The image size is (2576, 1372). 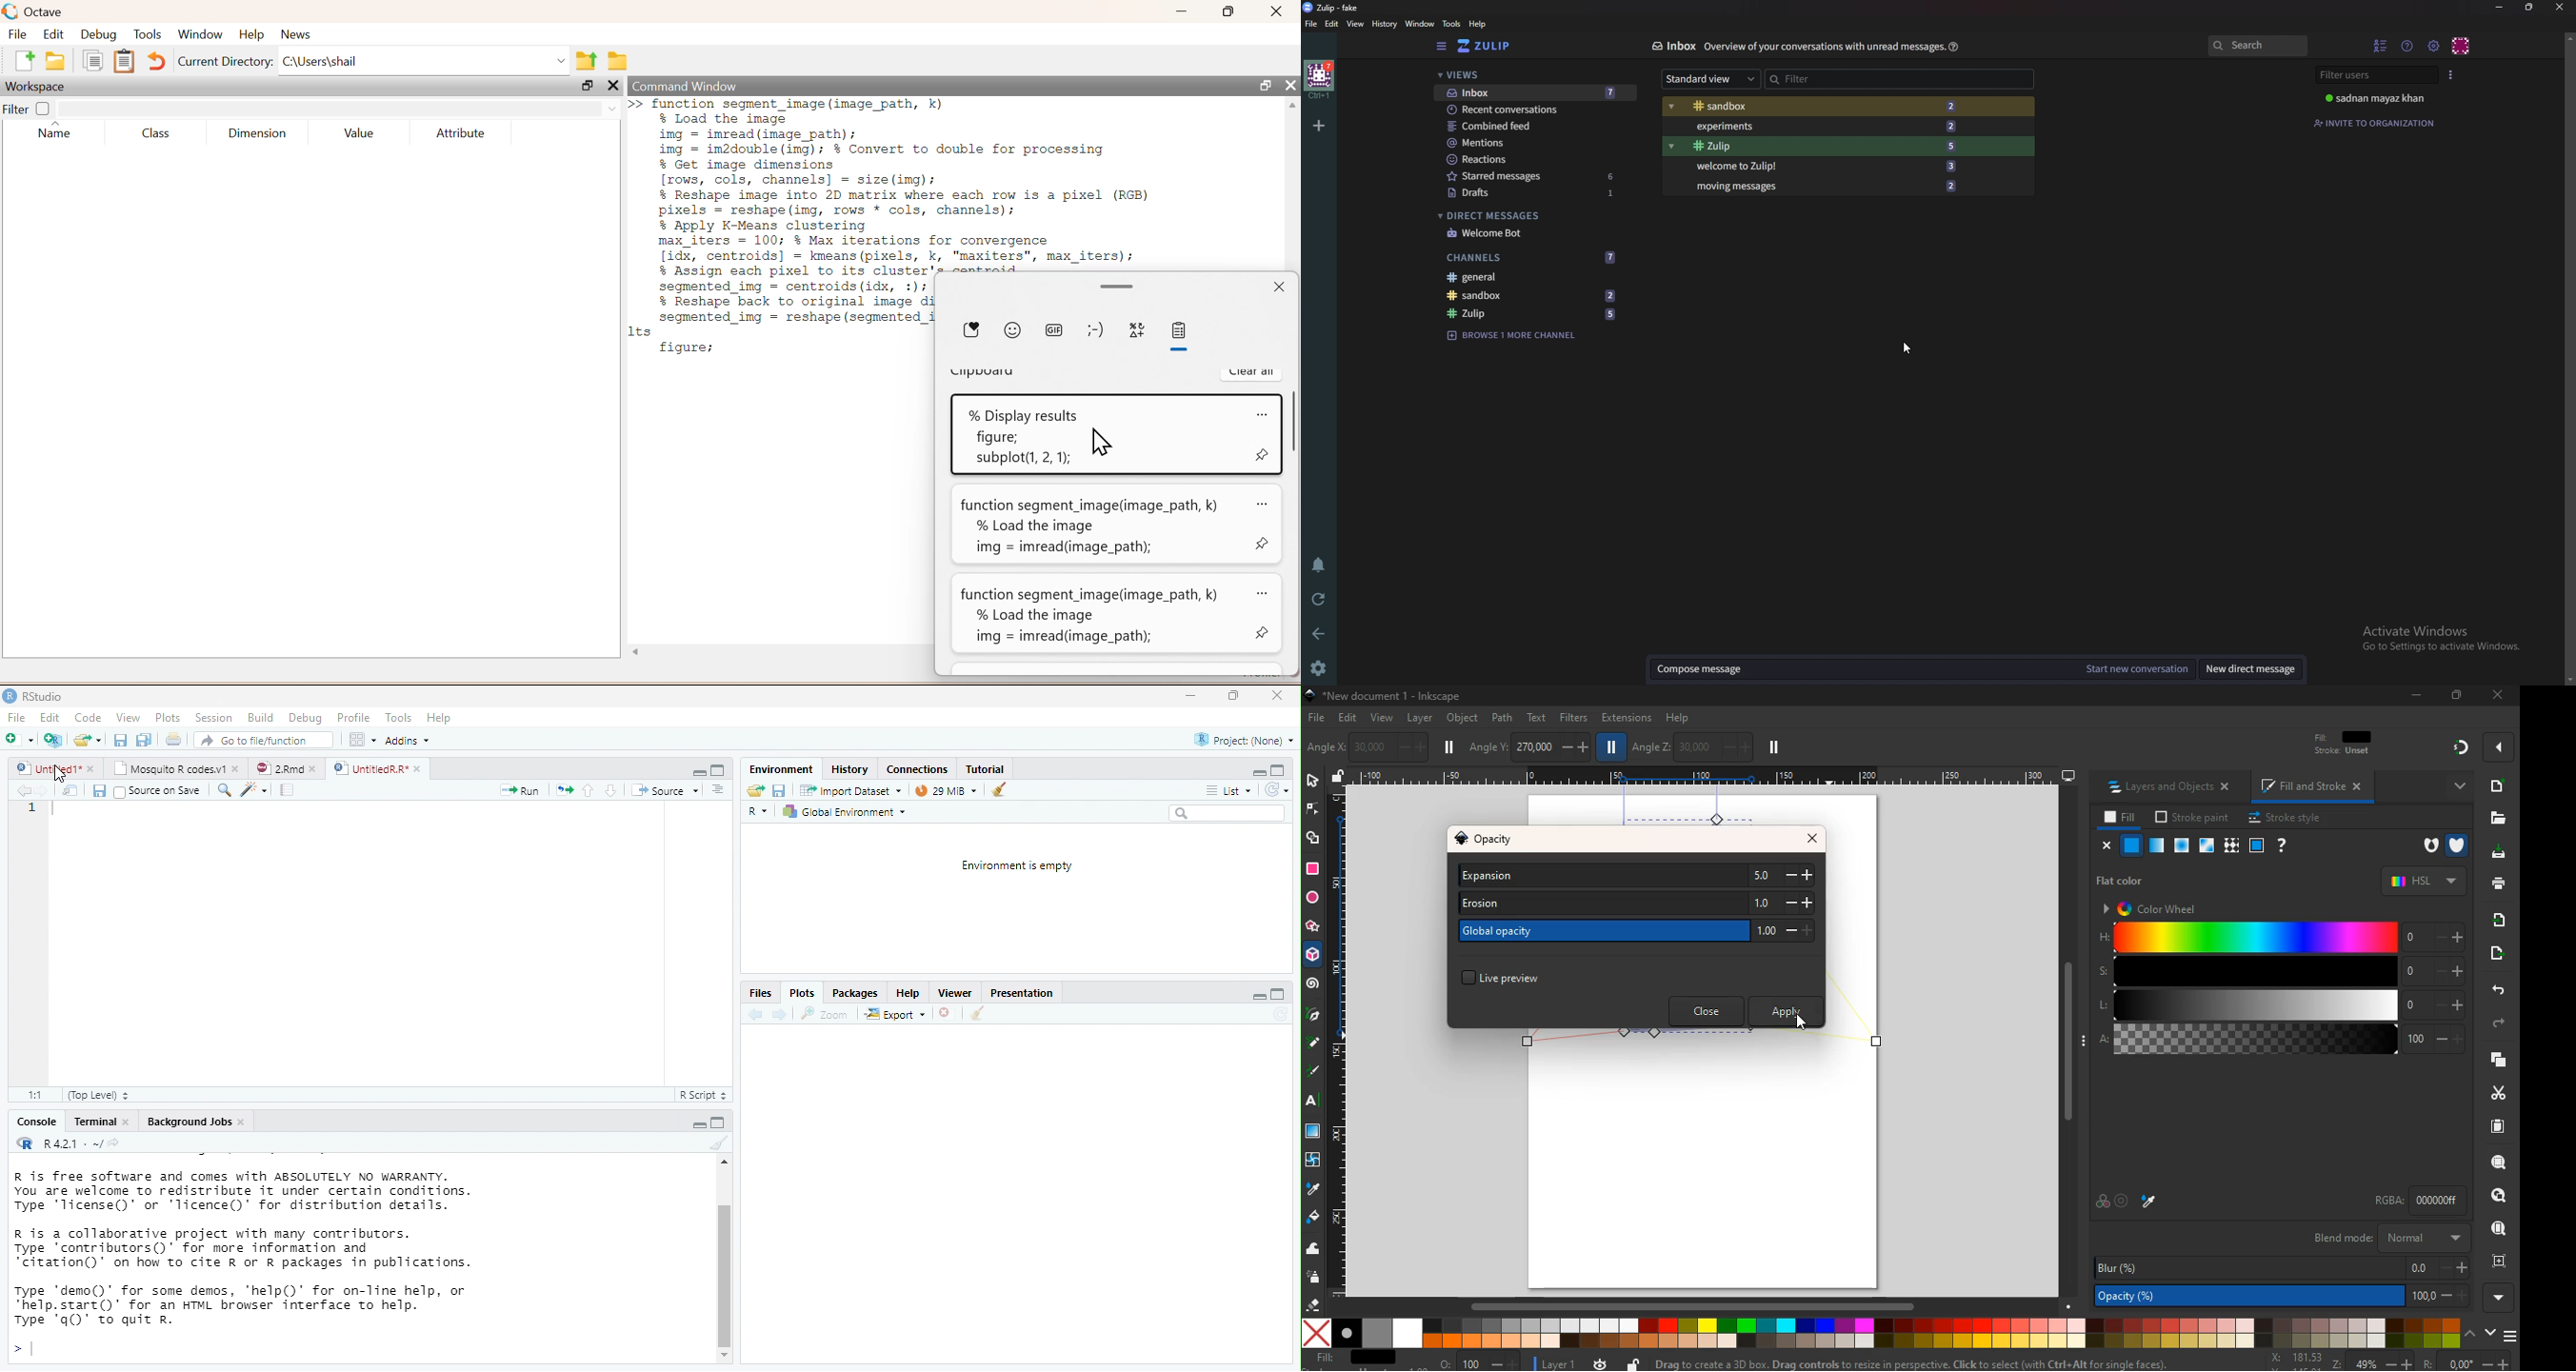 What do you see at coordinates (1634, 933) in the screenshot?
I see `global opacity` at bounding box center [1634, 933].